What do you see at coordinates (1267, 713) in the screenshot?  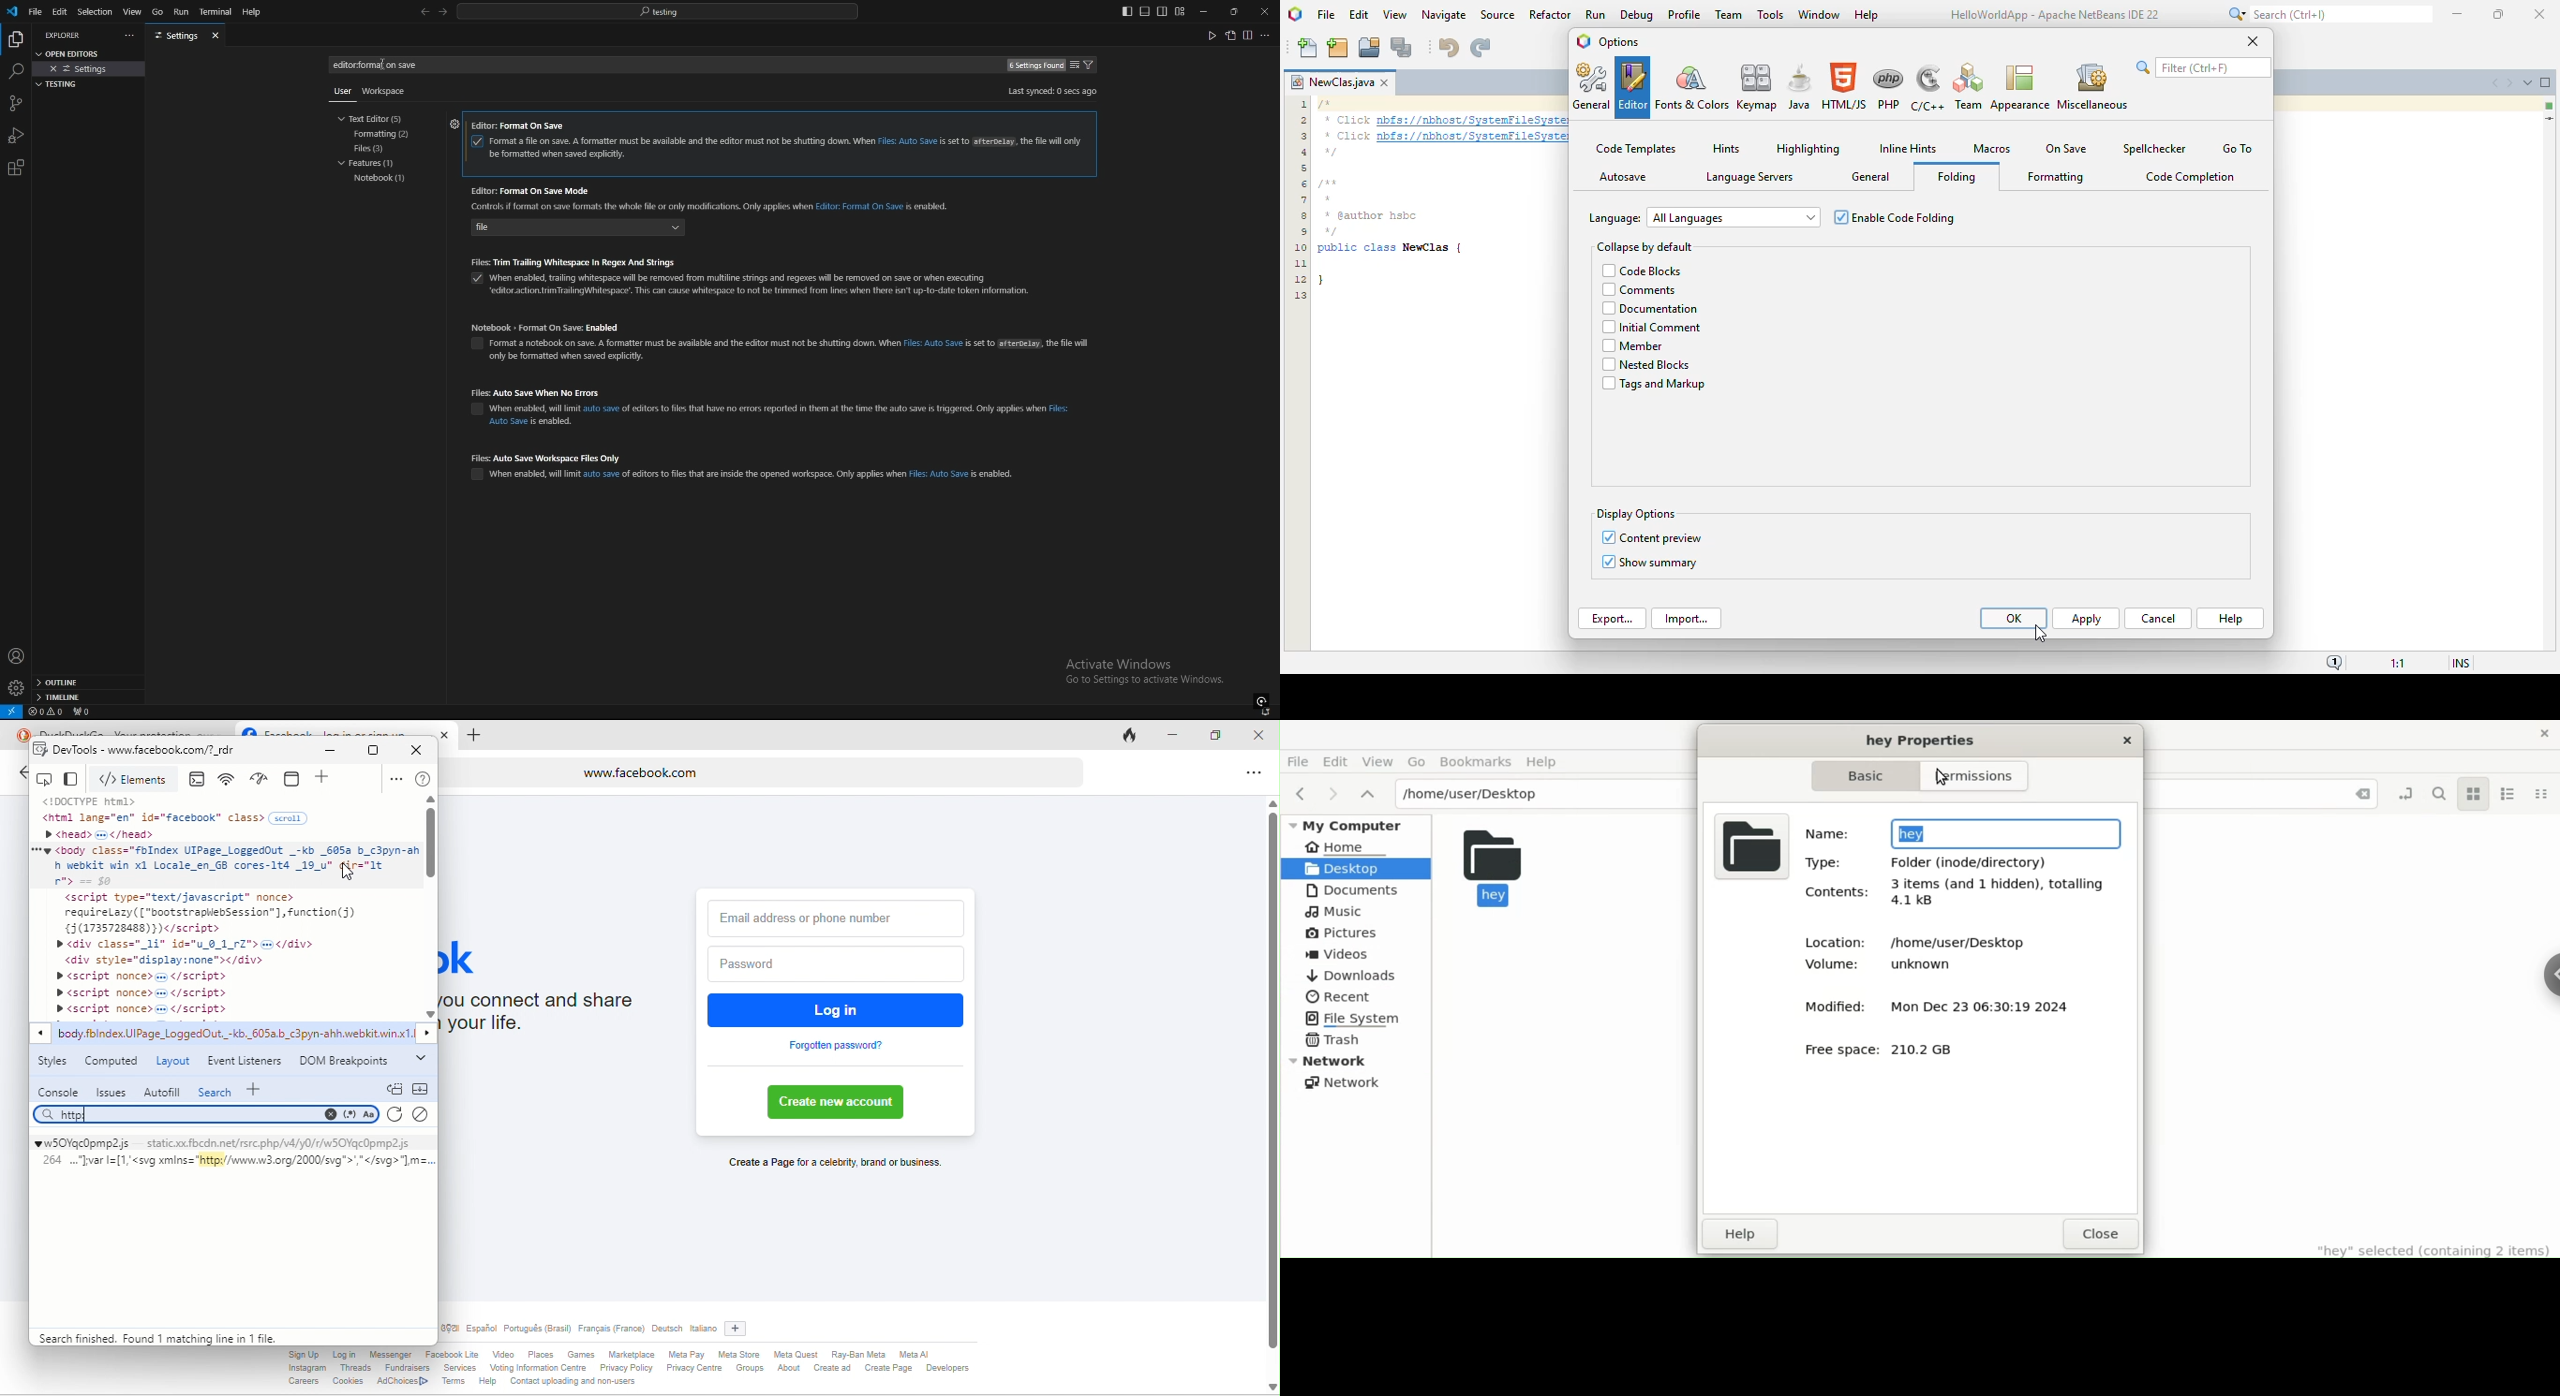 I see `notifications` at bounding box center [1267, 713].